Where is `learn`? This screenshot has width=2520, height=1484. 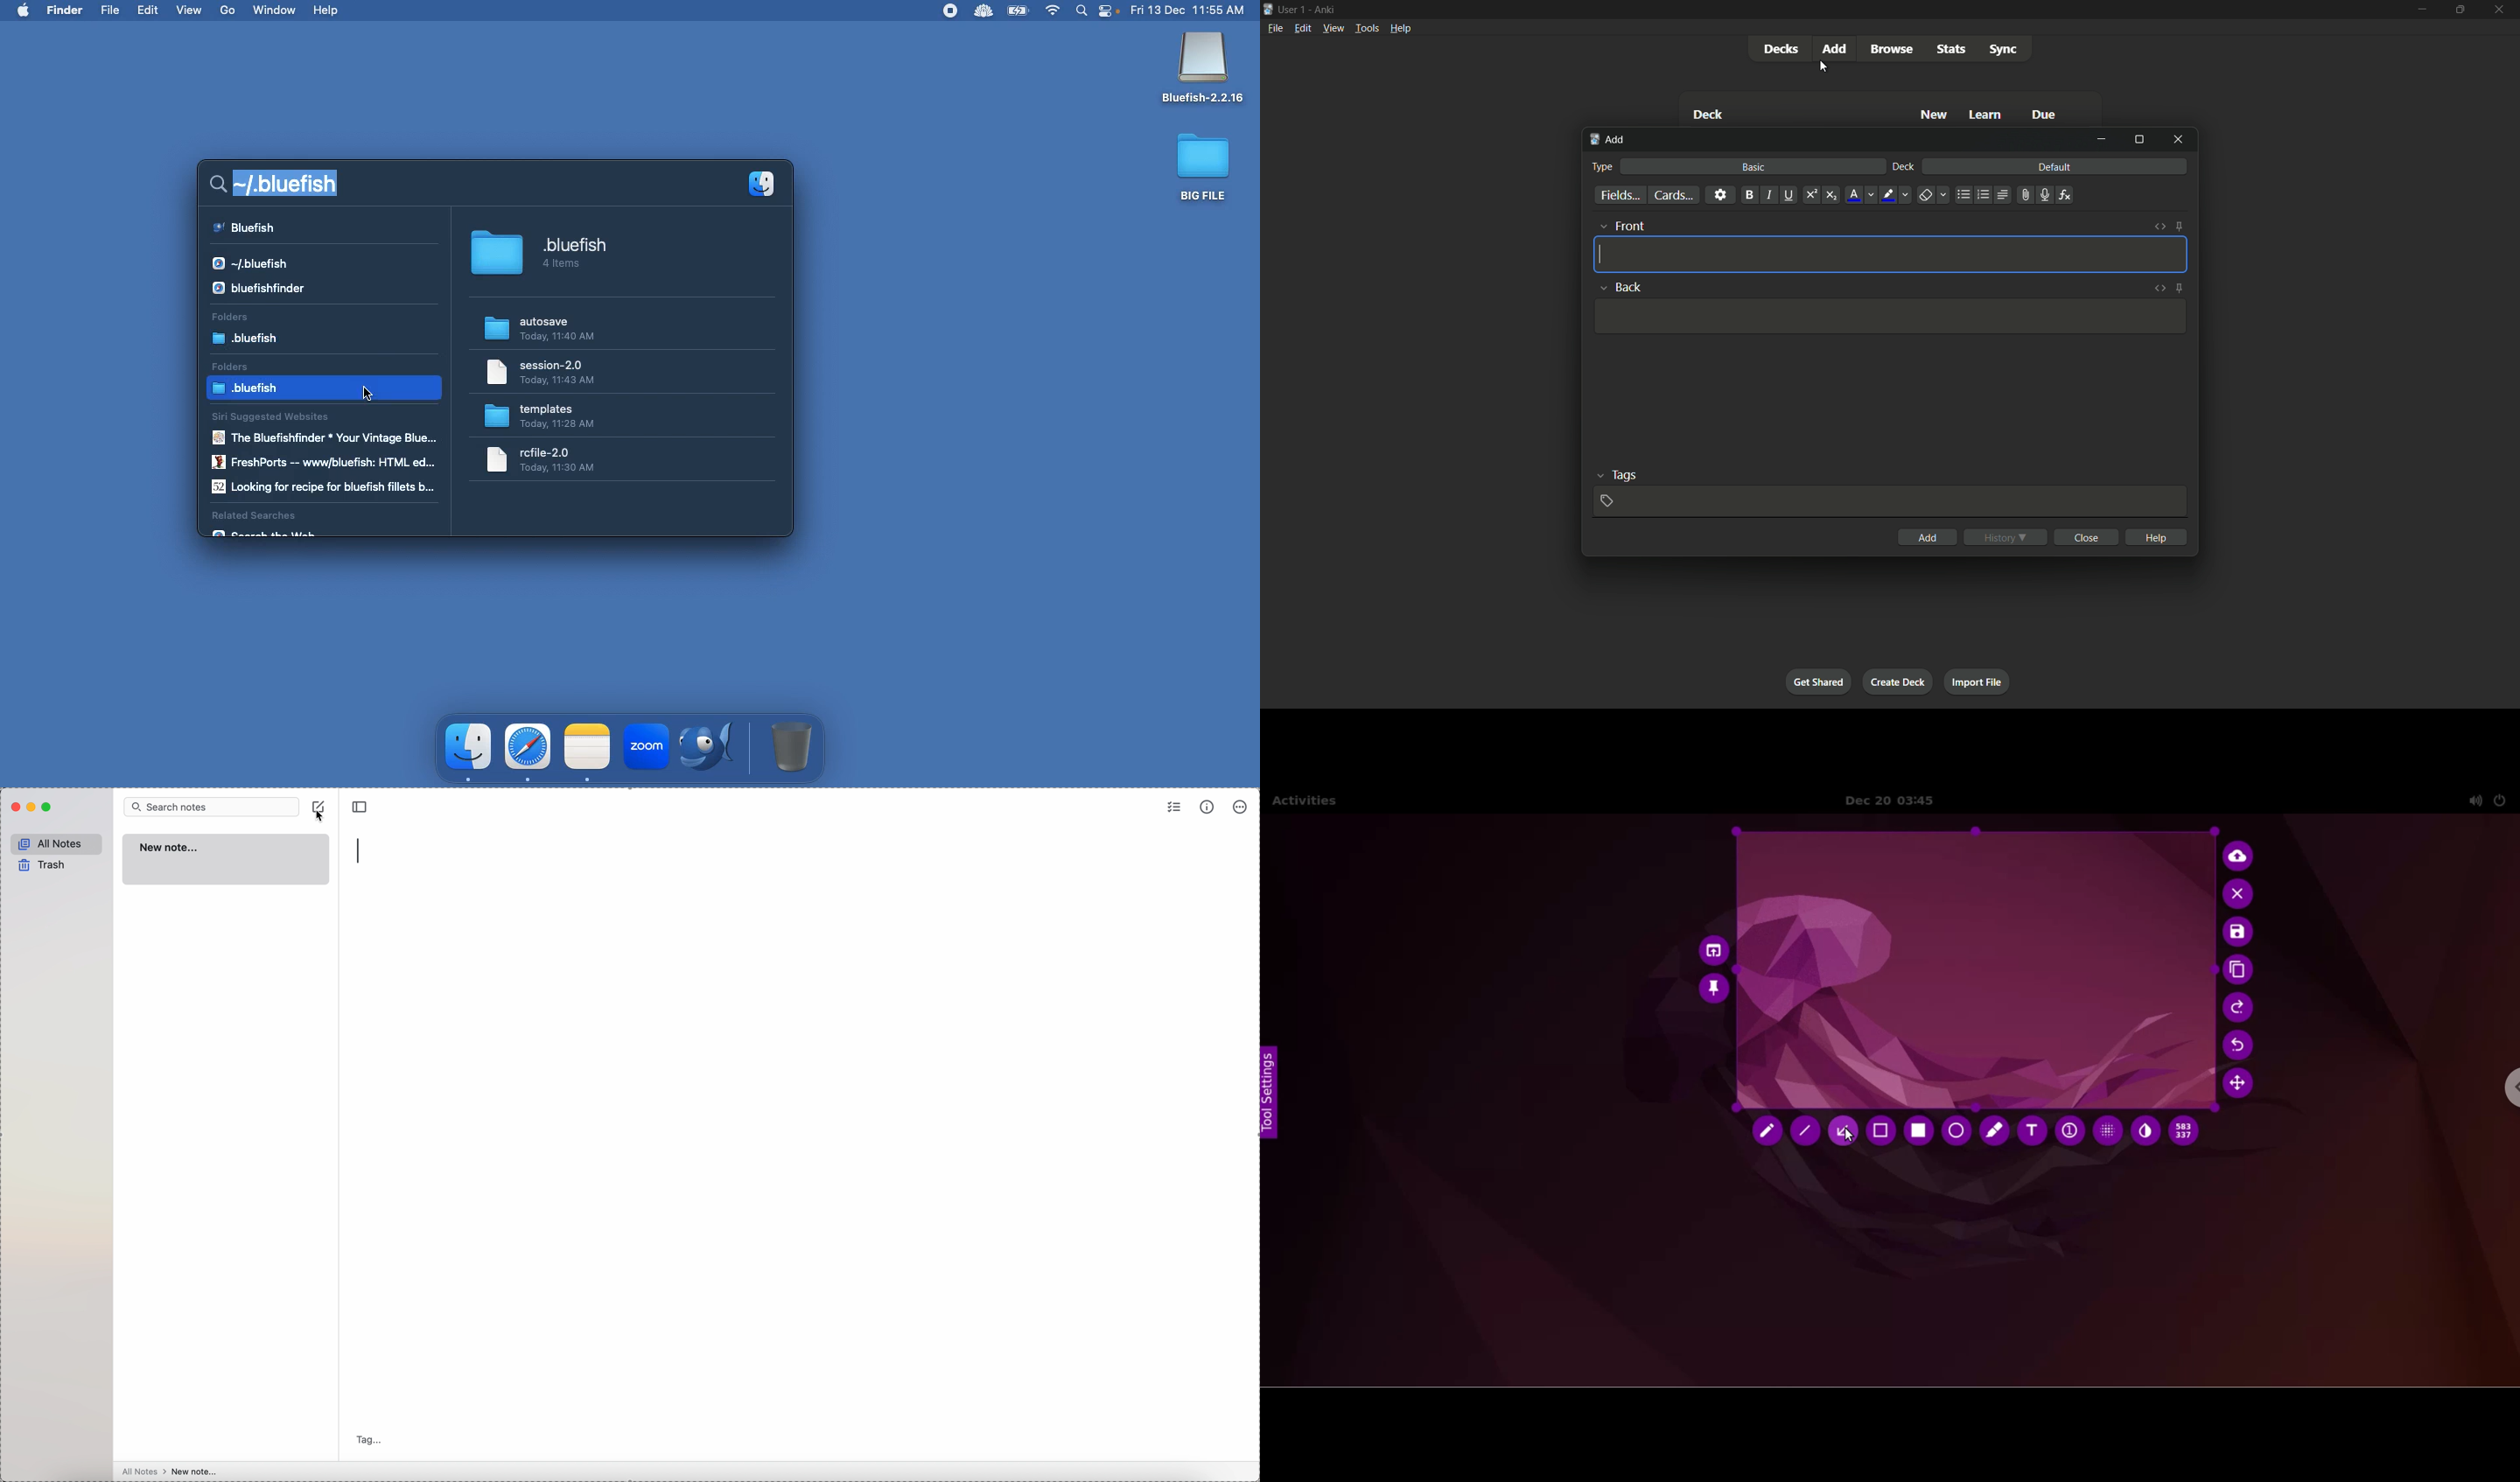 learn is located at coordinates (1985, 115).